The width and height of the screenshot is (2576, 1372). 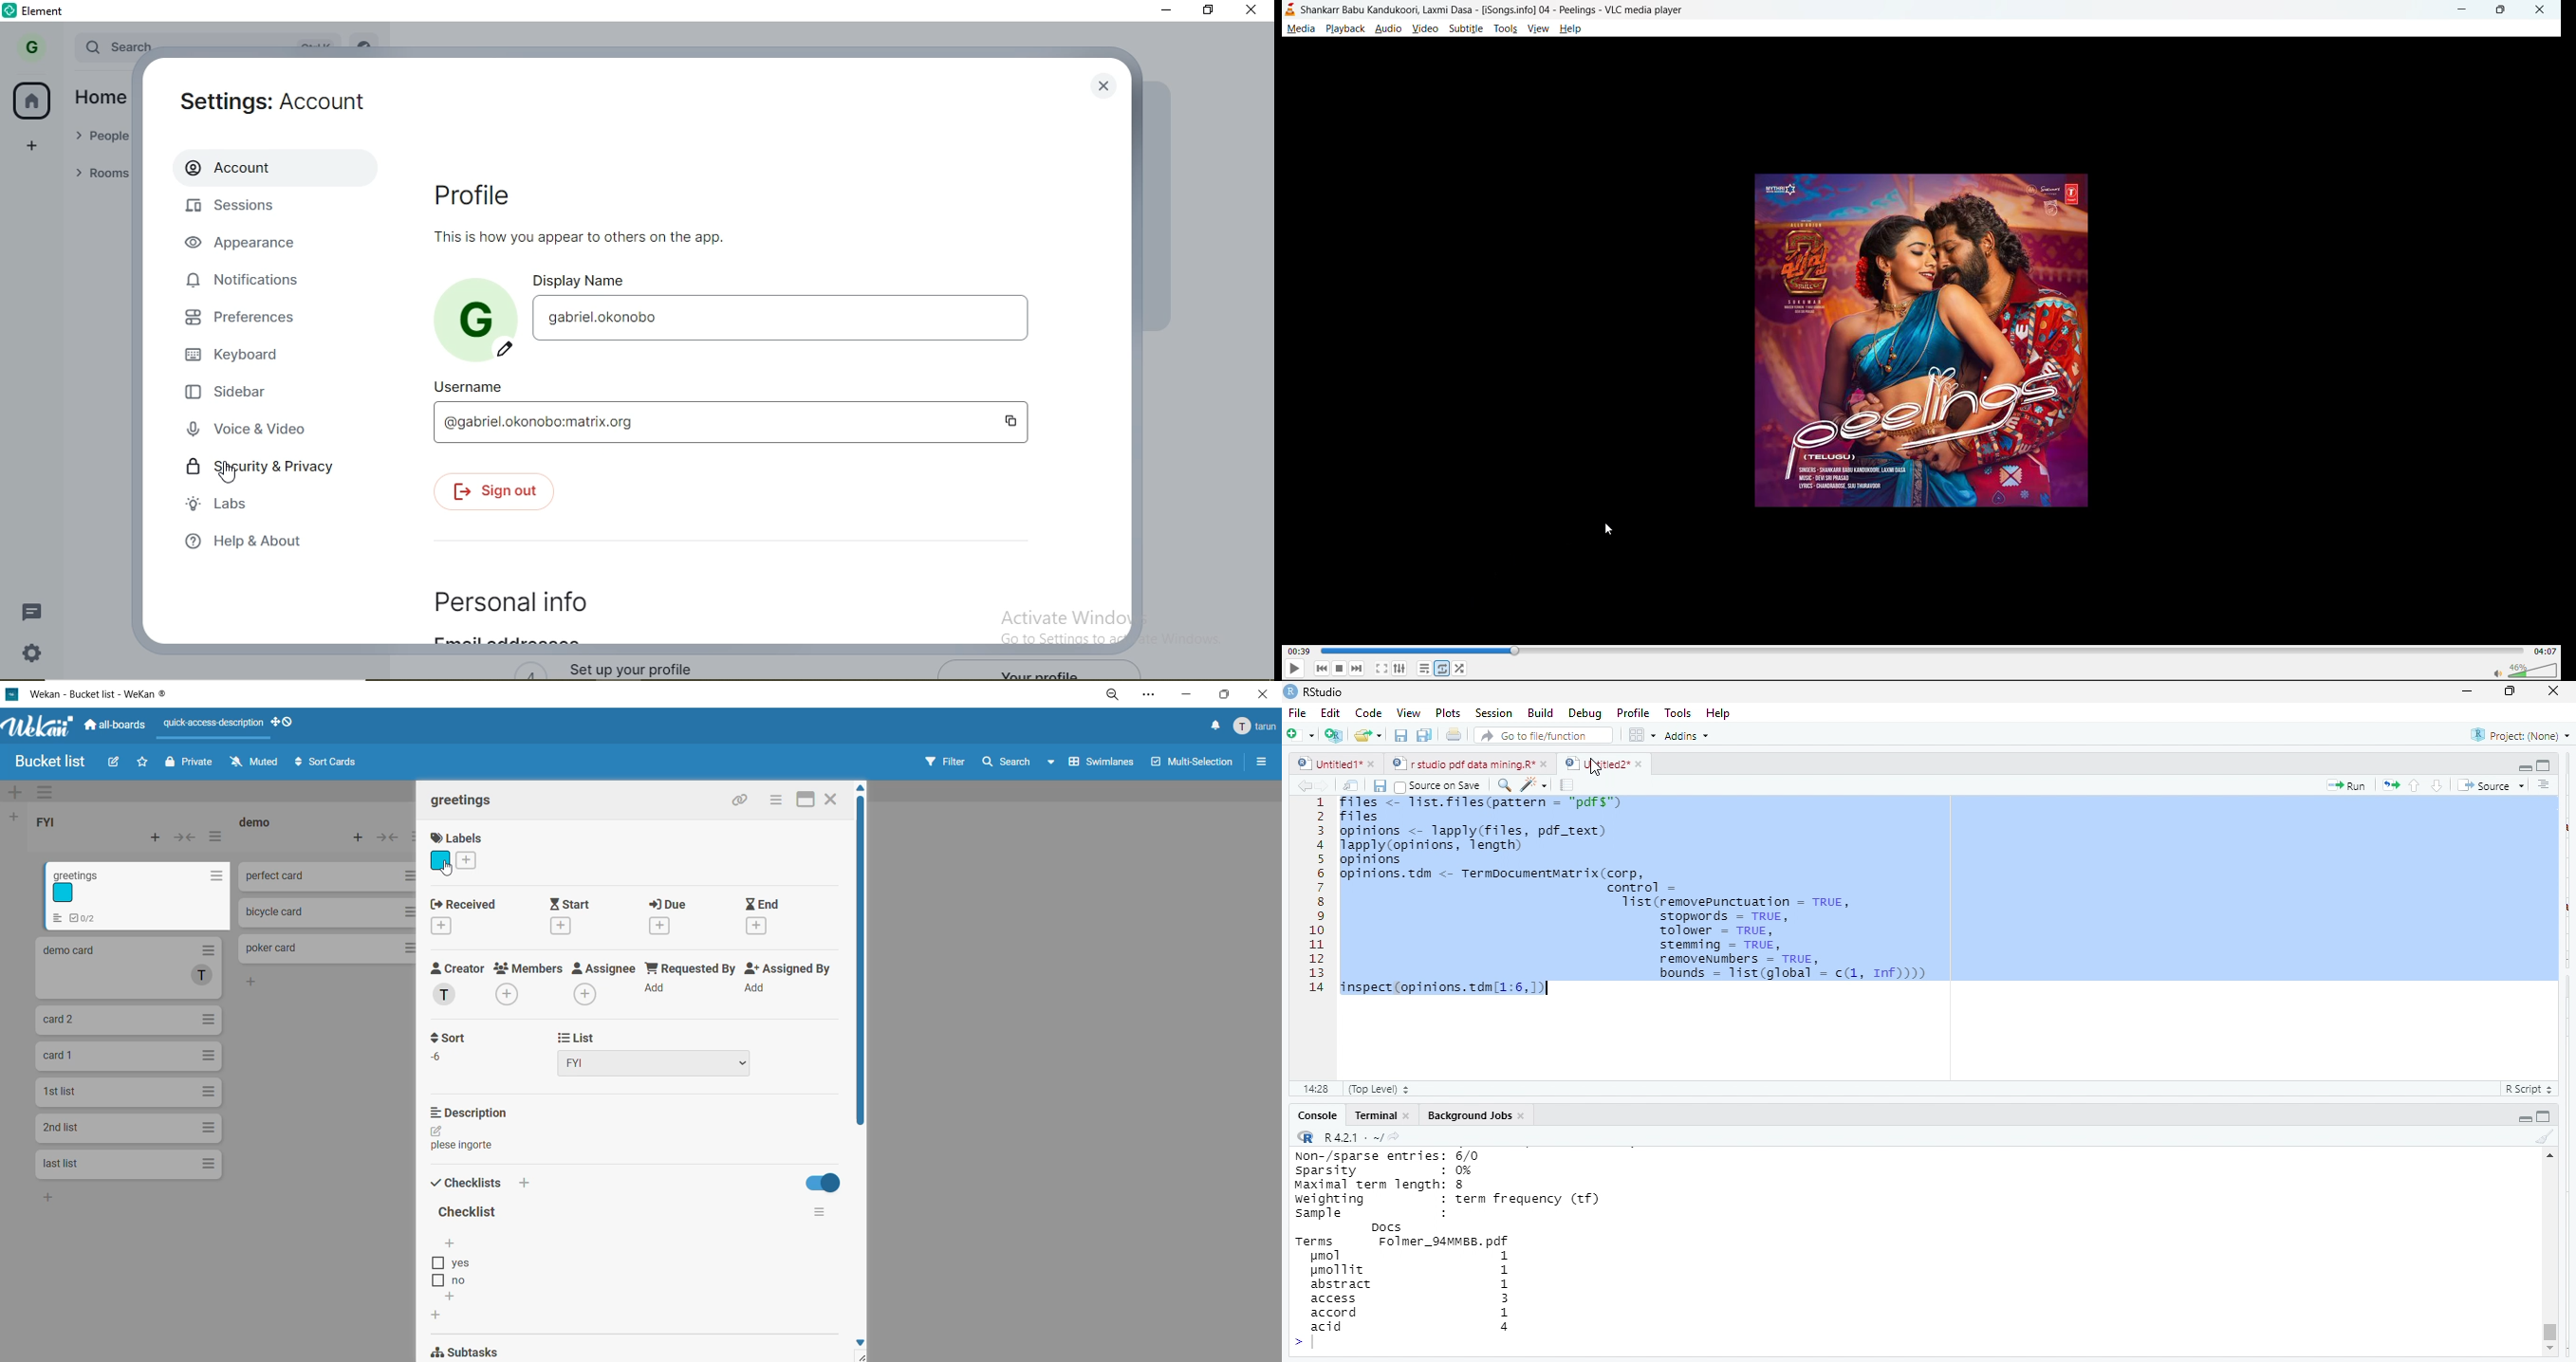 I want to click on 2nd list, so click(x=128, y=1130).